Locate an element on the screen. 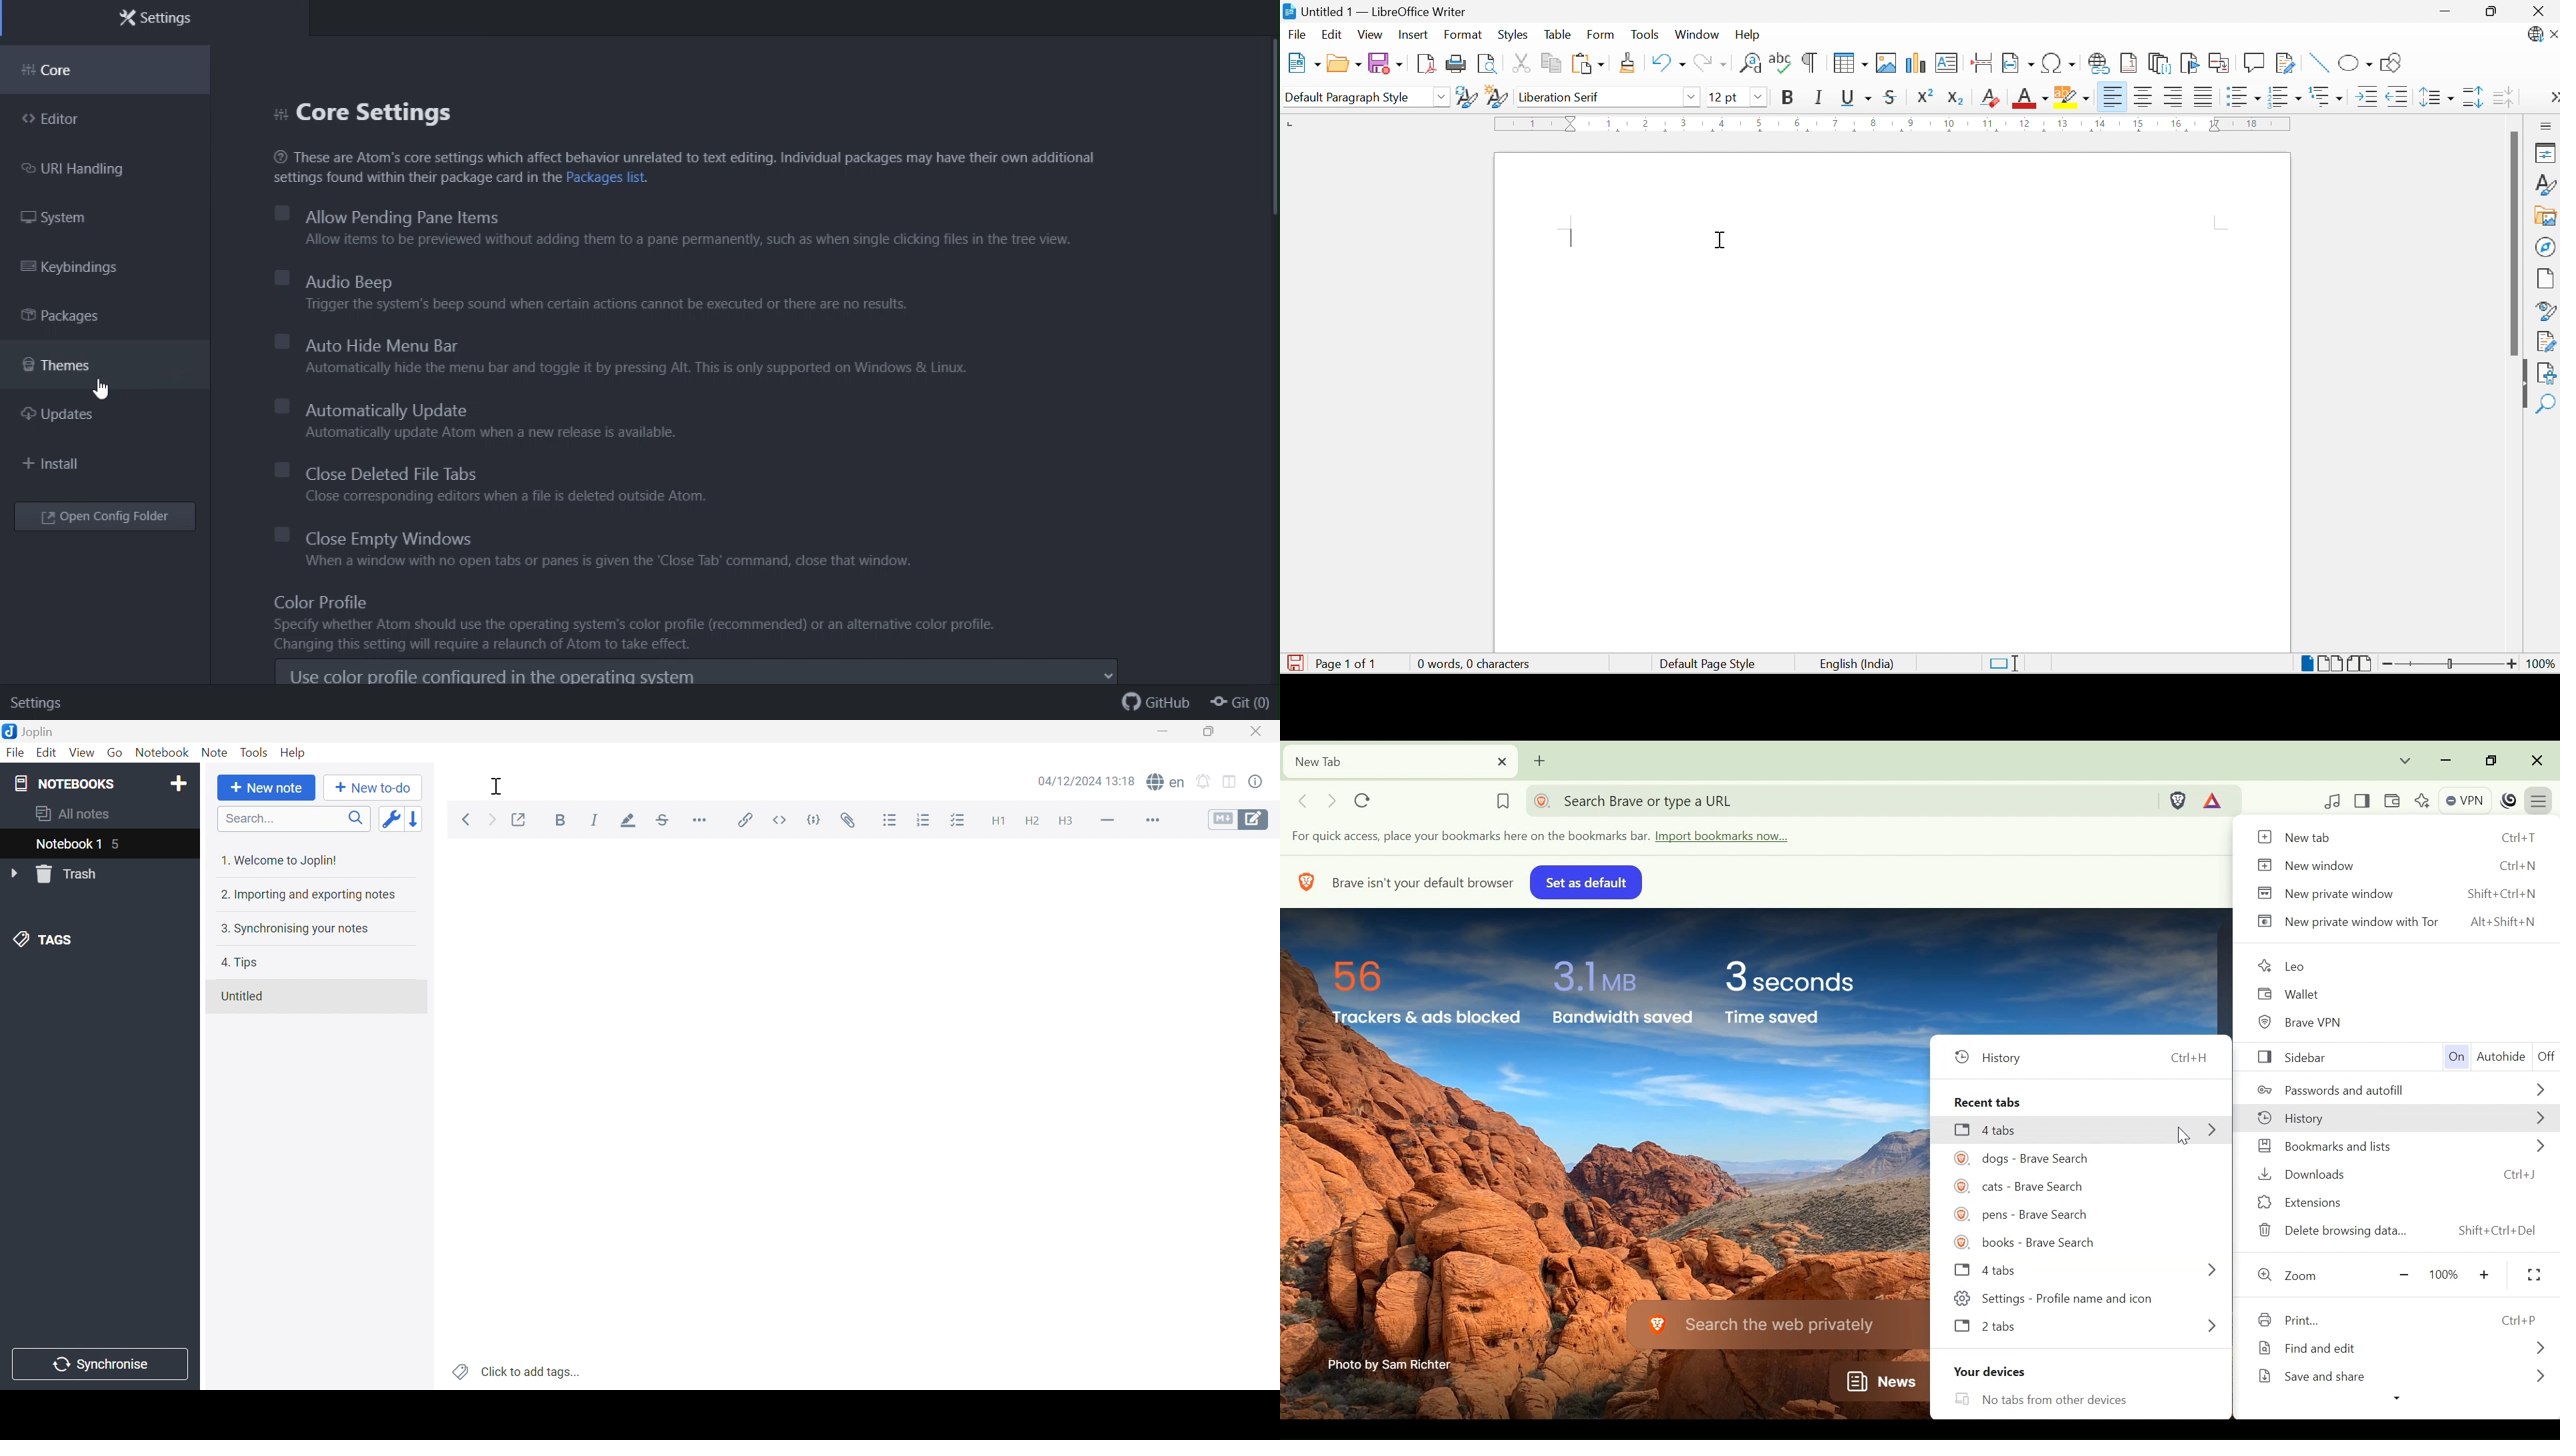 The height and width of the screenshot is (1456, 2576). Save and share is located at coordinates (2399, 1379).